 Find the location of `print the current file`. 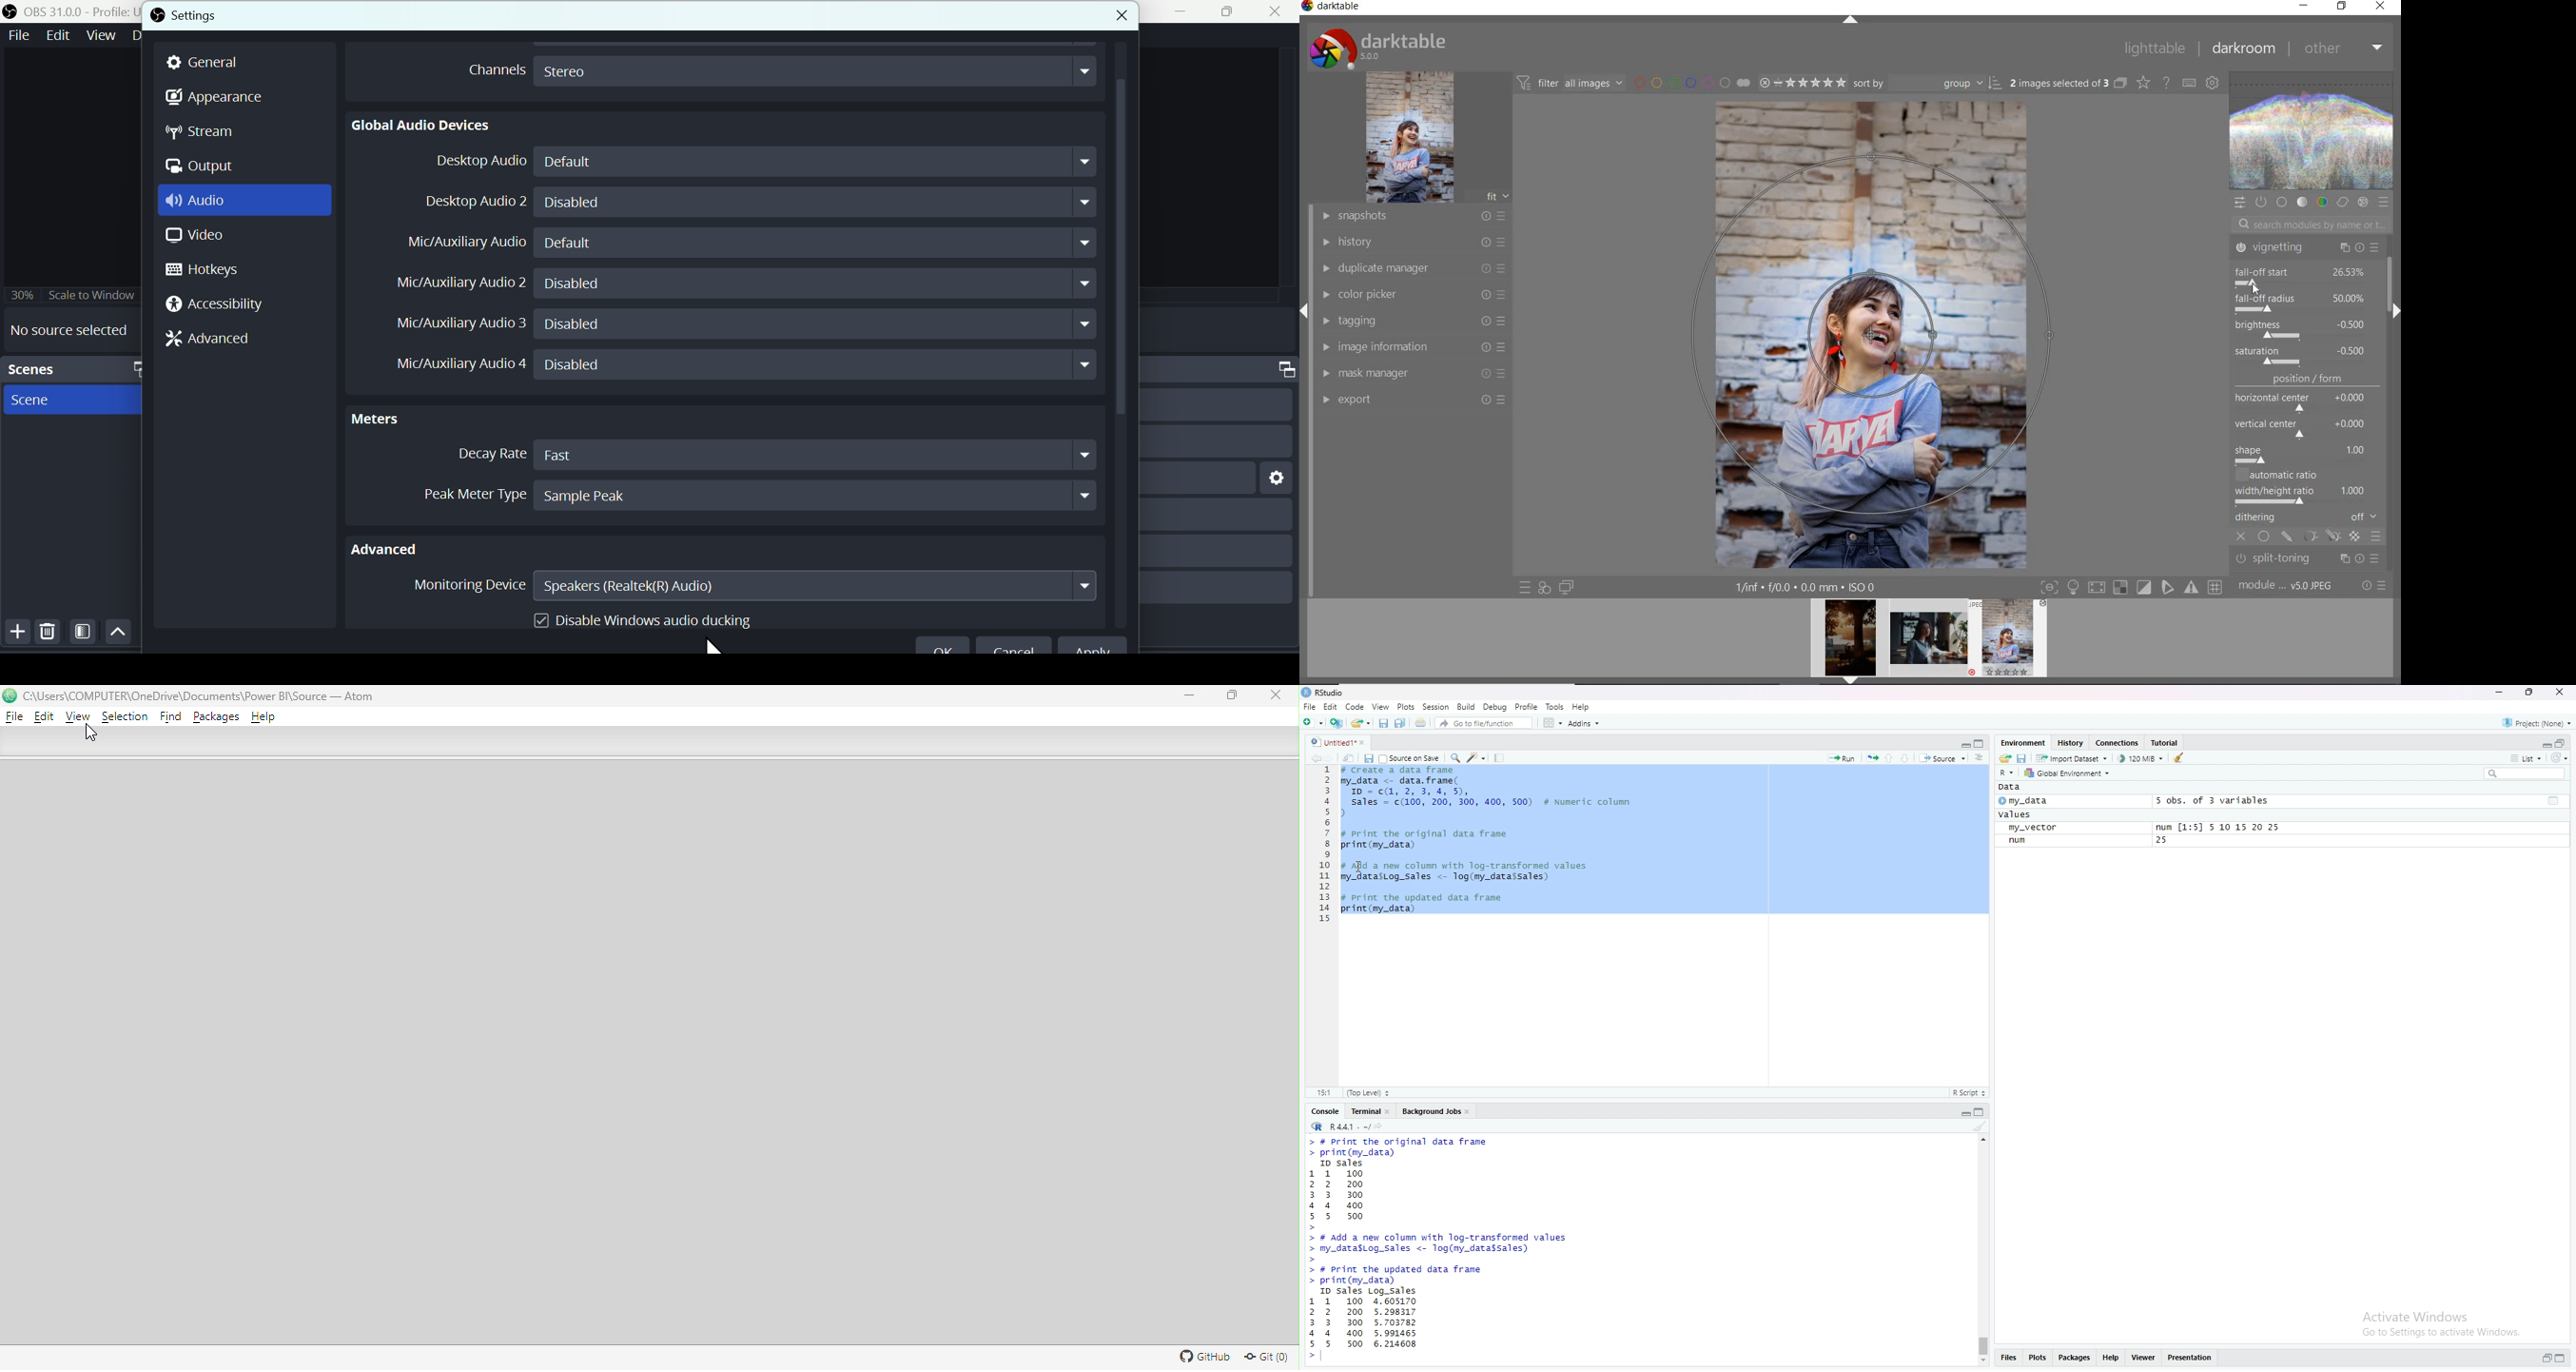

print the current file is located at coordinates (1422, 724).